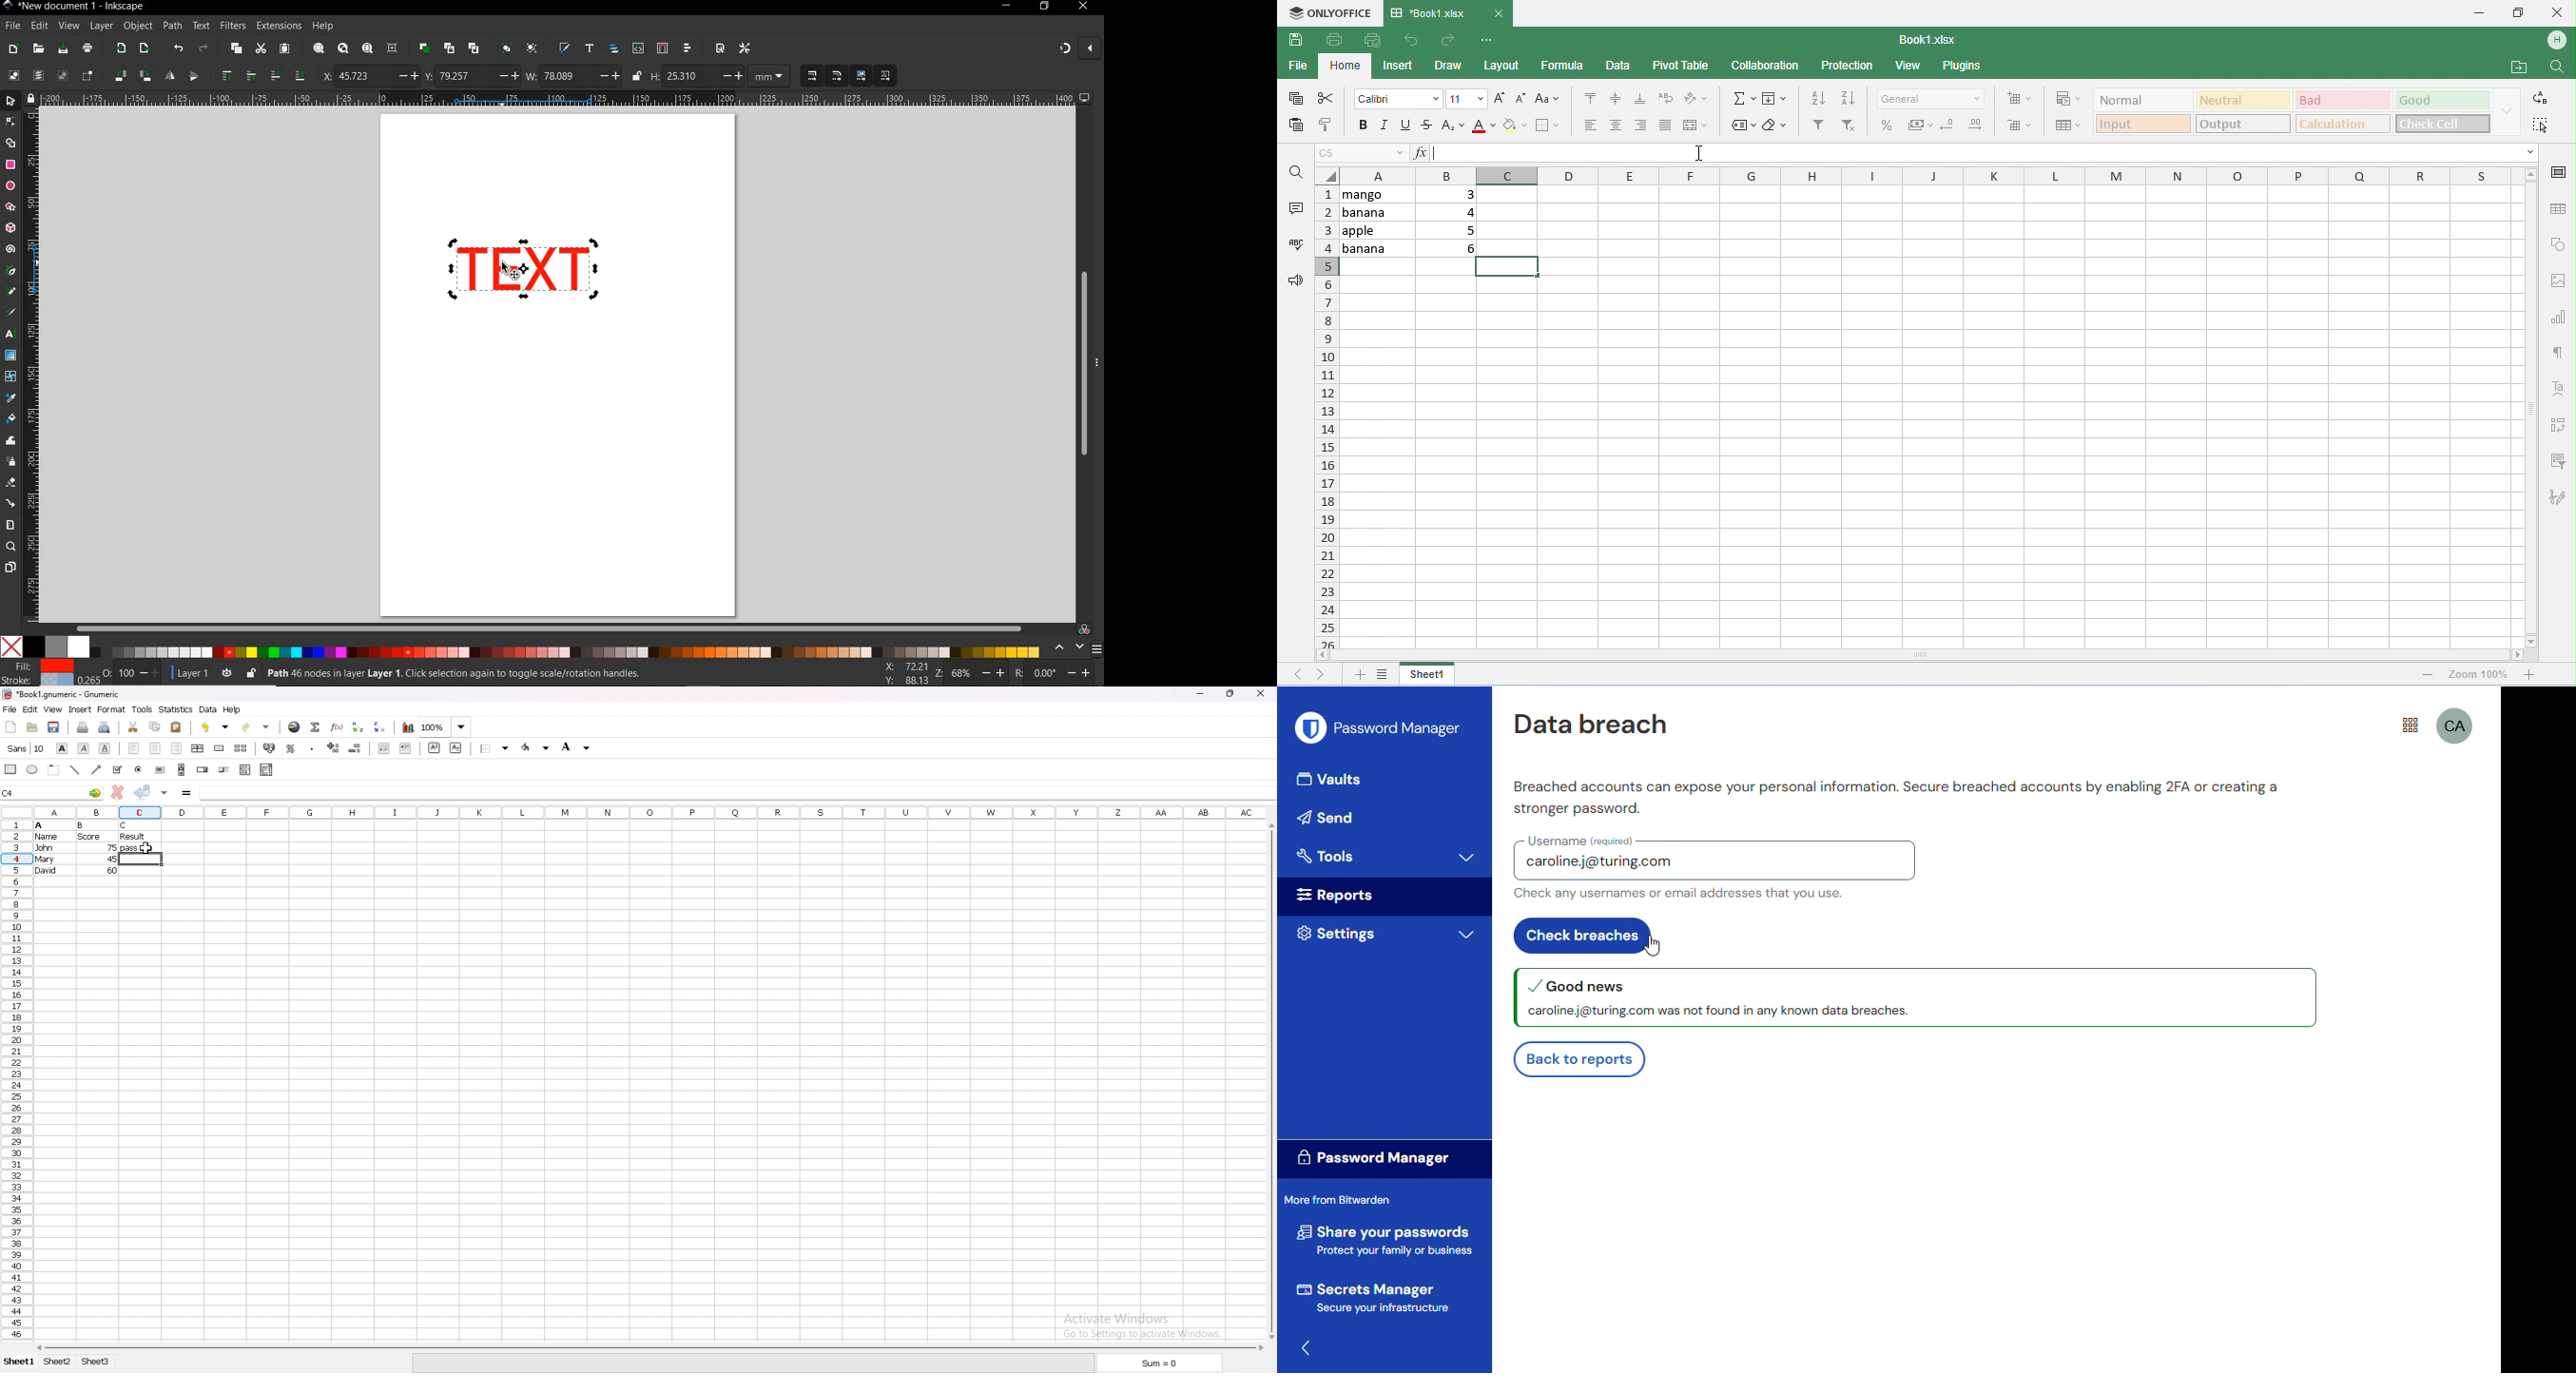  What do you see at coordinates (140, 849) in the screenshot?
I see `pass` at bounding box center [140, 849].